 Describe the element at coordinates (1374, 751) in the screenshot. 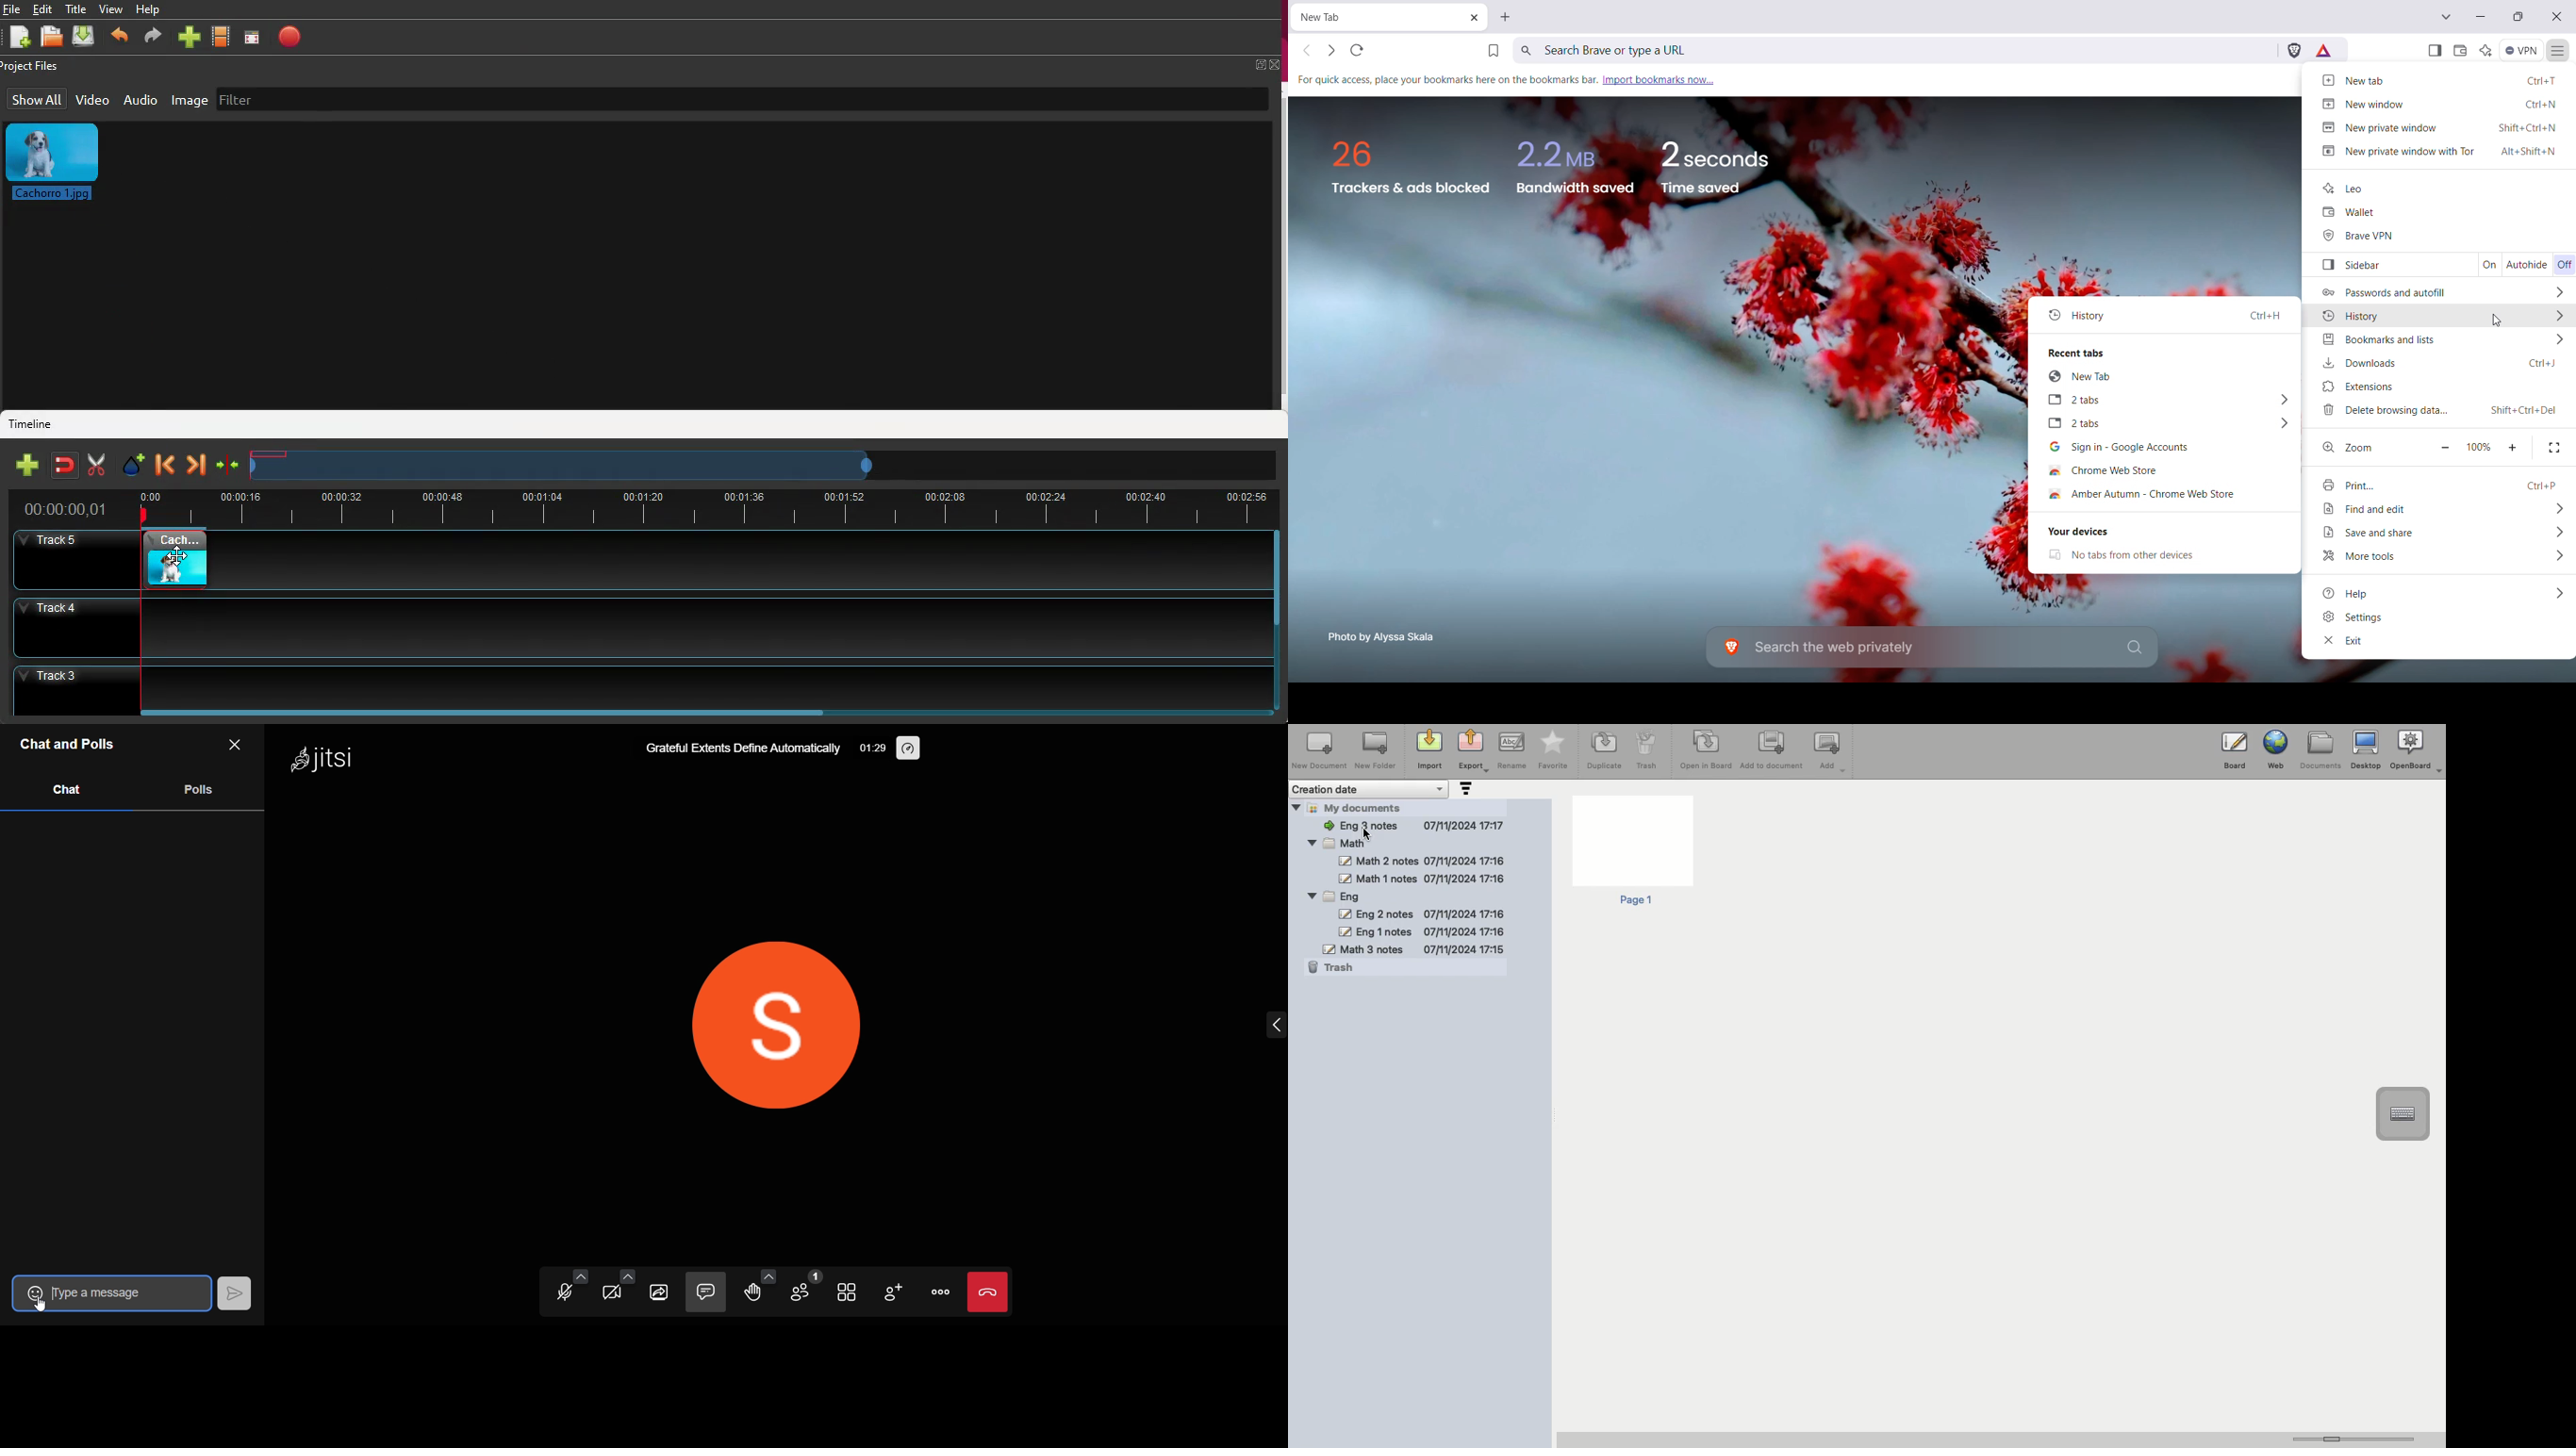

I see `New folder` at that location.